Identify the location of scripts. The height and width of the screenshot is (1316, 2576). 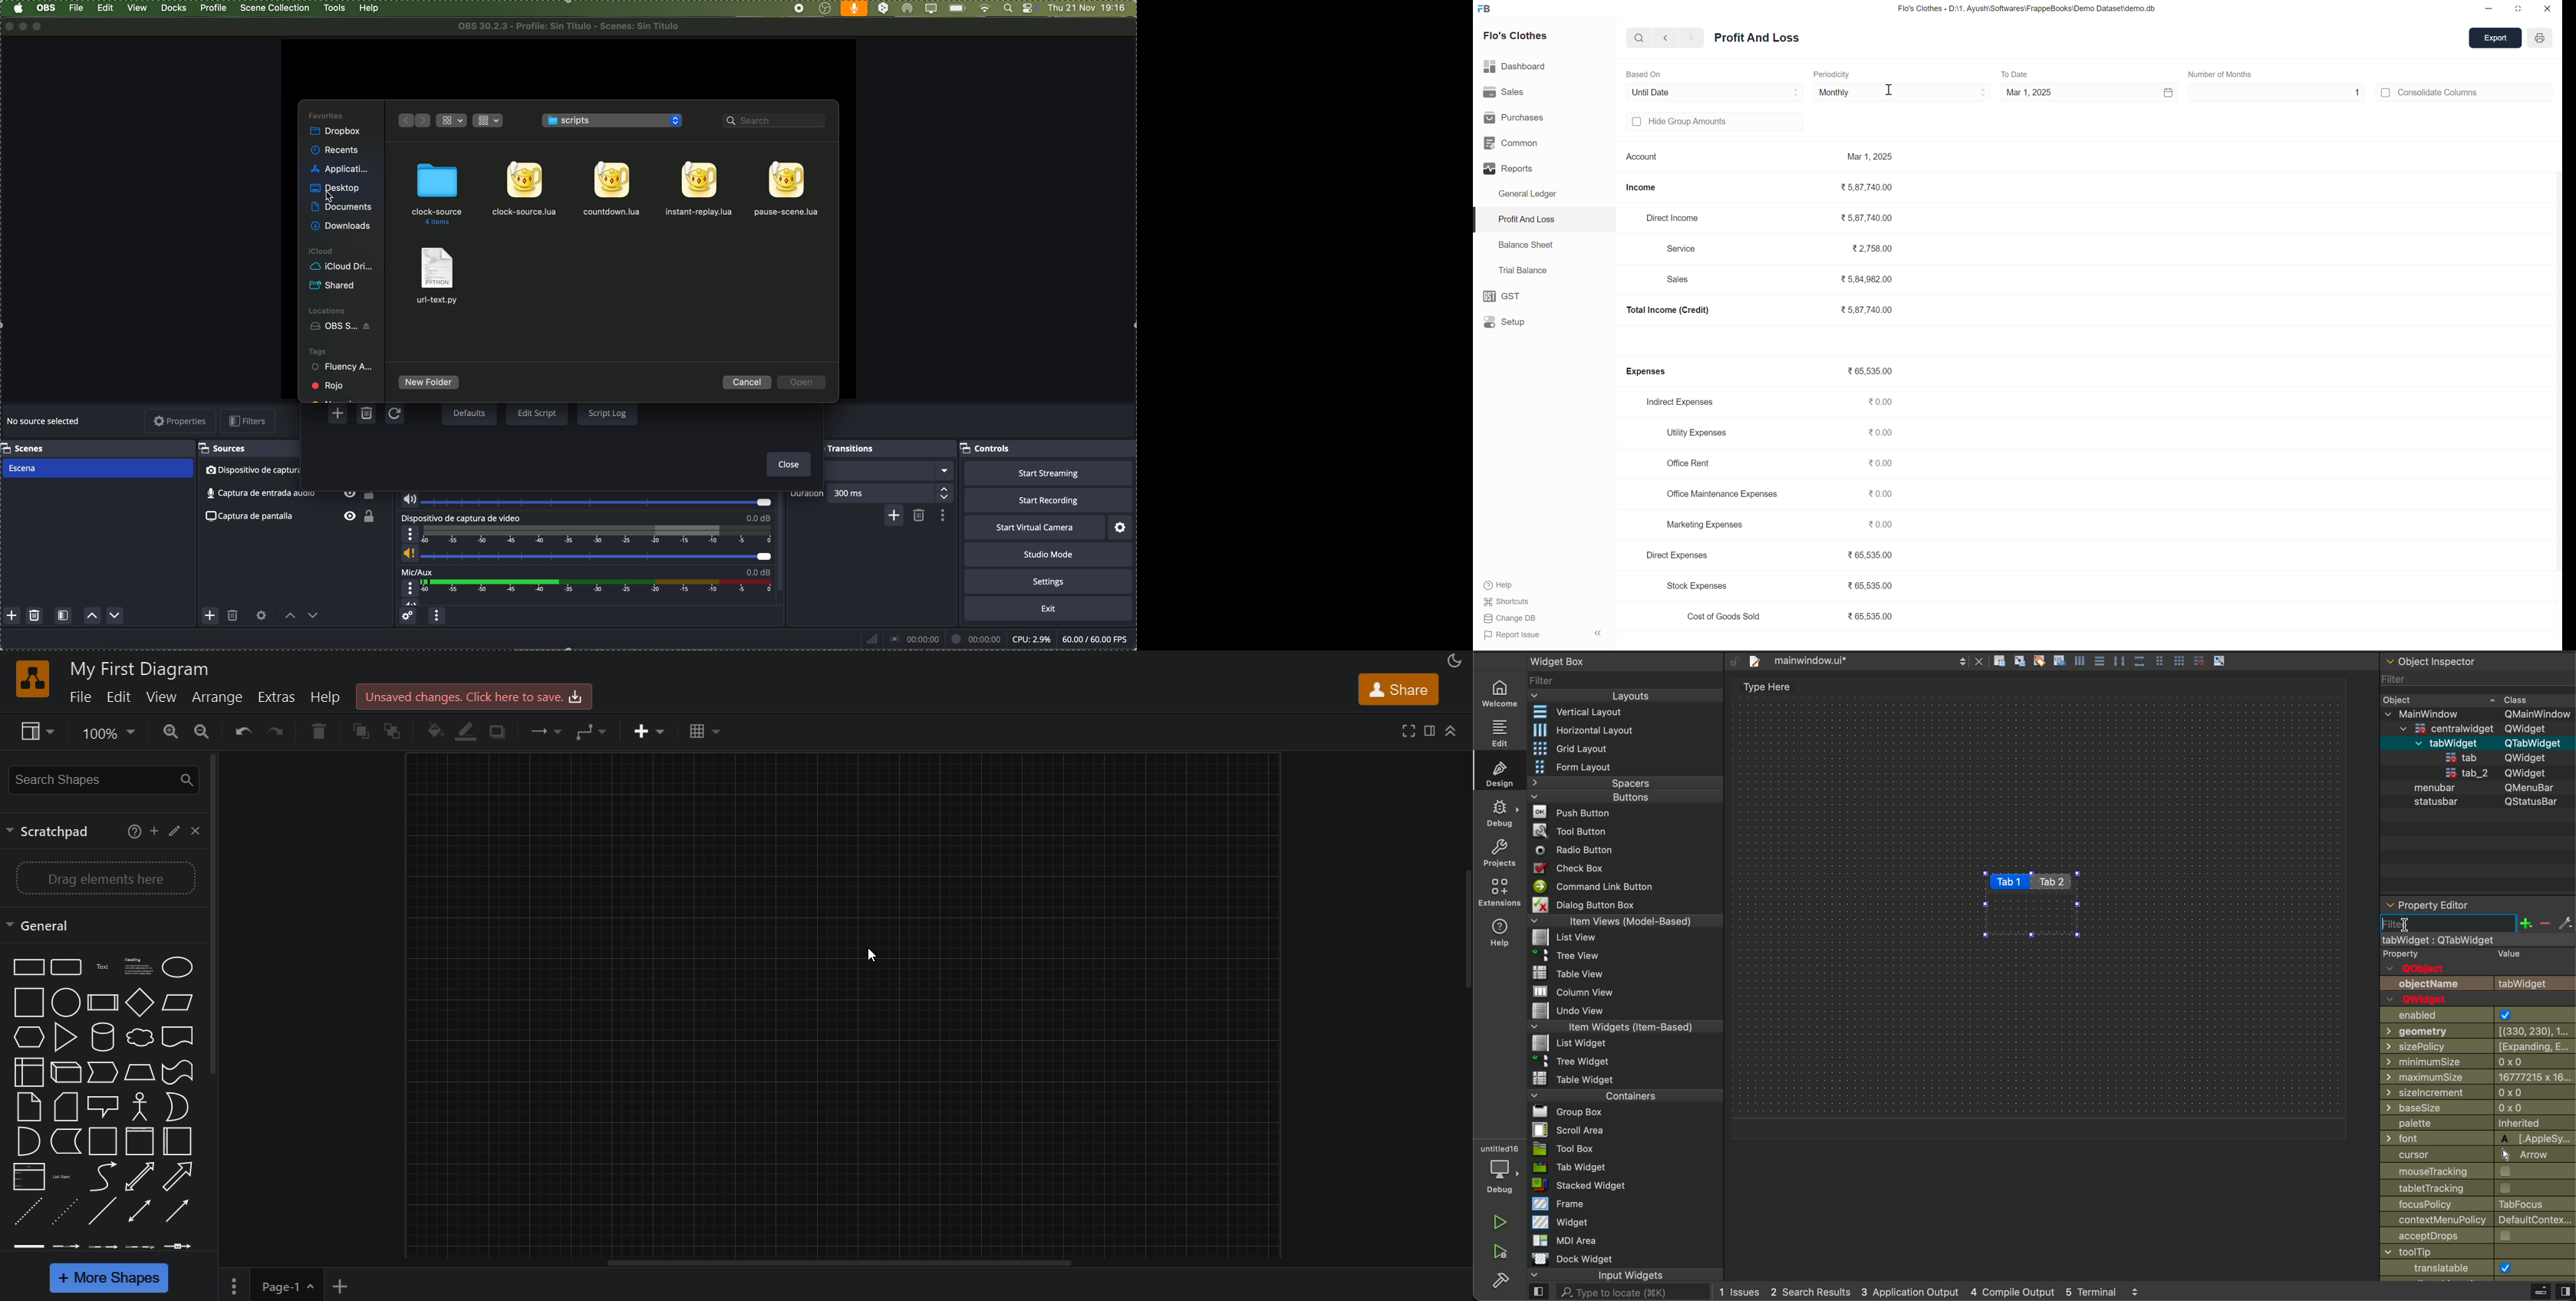
(614, 121).